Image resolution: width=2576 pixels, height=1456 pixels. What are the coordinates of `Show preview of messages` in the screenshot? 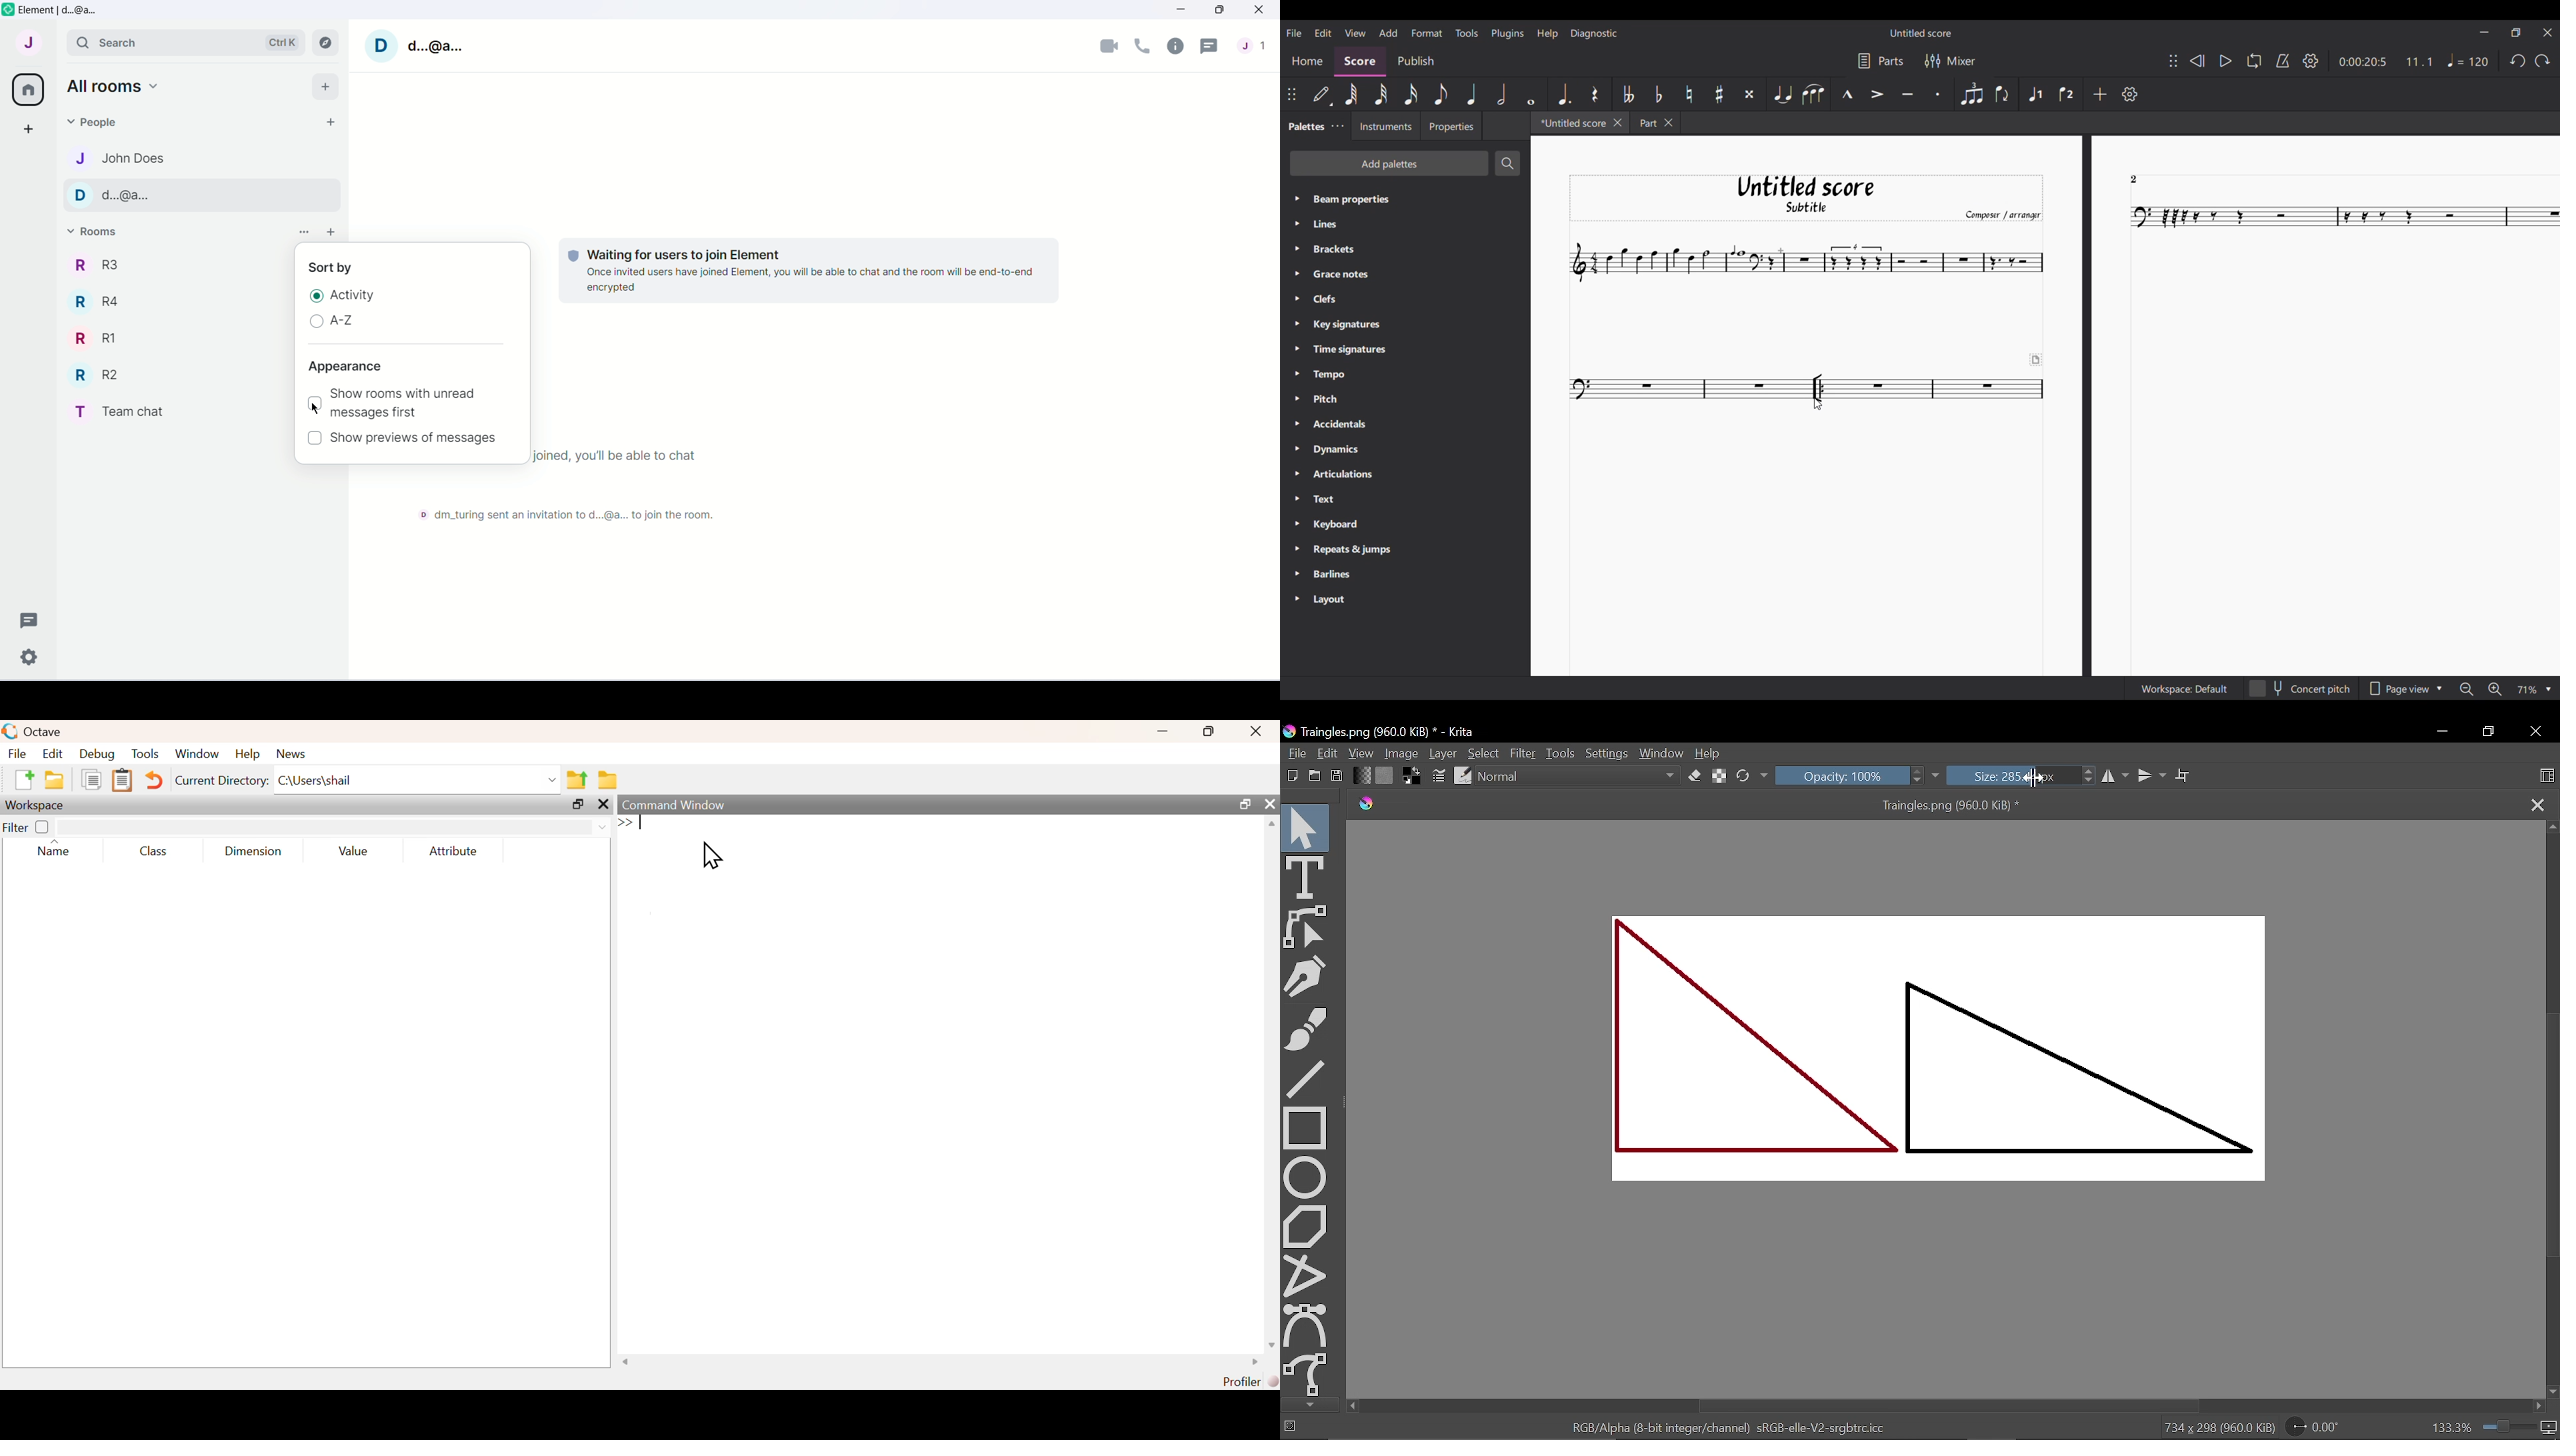 It's located at (417, 439).